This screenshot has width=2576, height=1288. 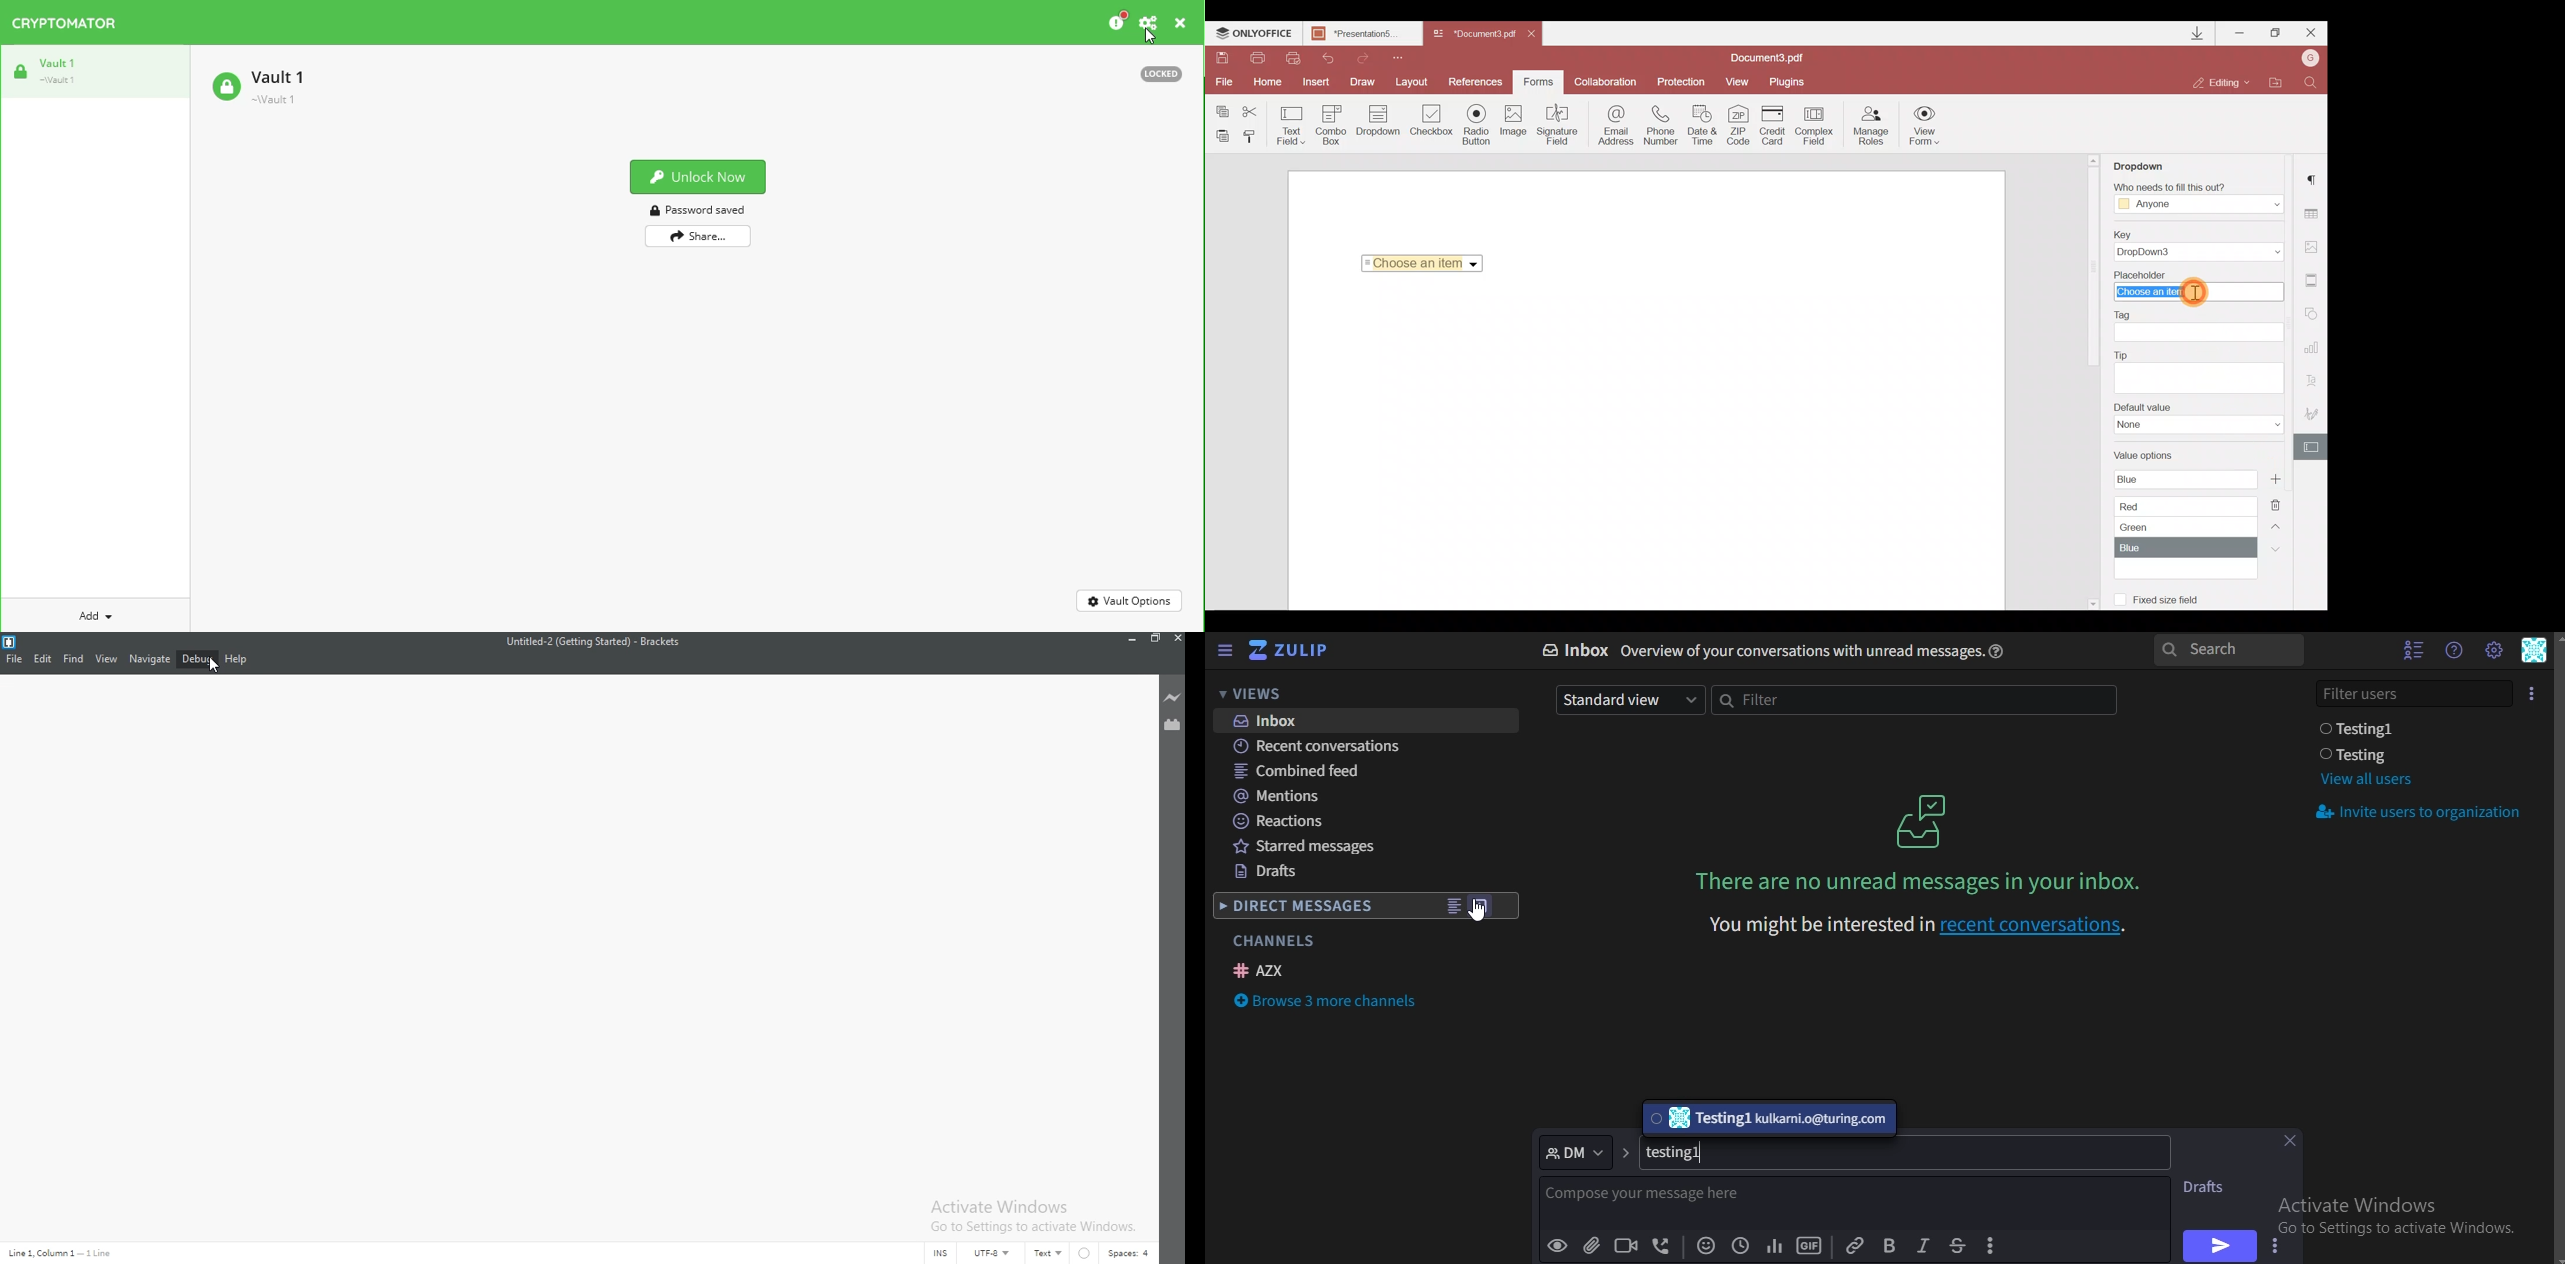 I want to click on Add poll, so click(x=1774, y=1247).